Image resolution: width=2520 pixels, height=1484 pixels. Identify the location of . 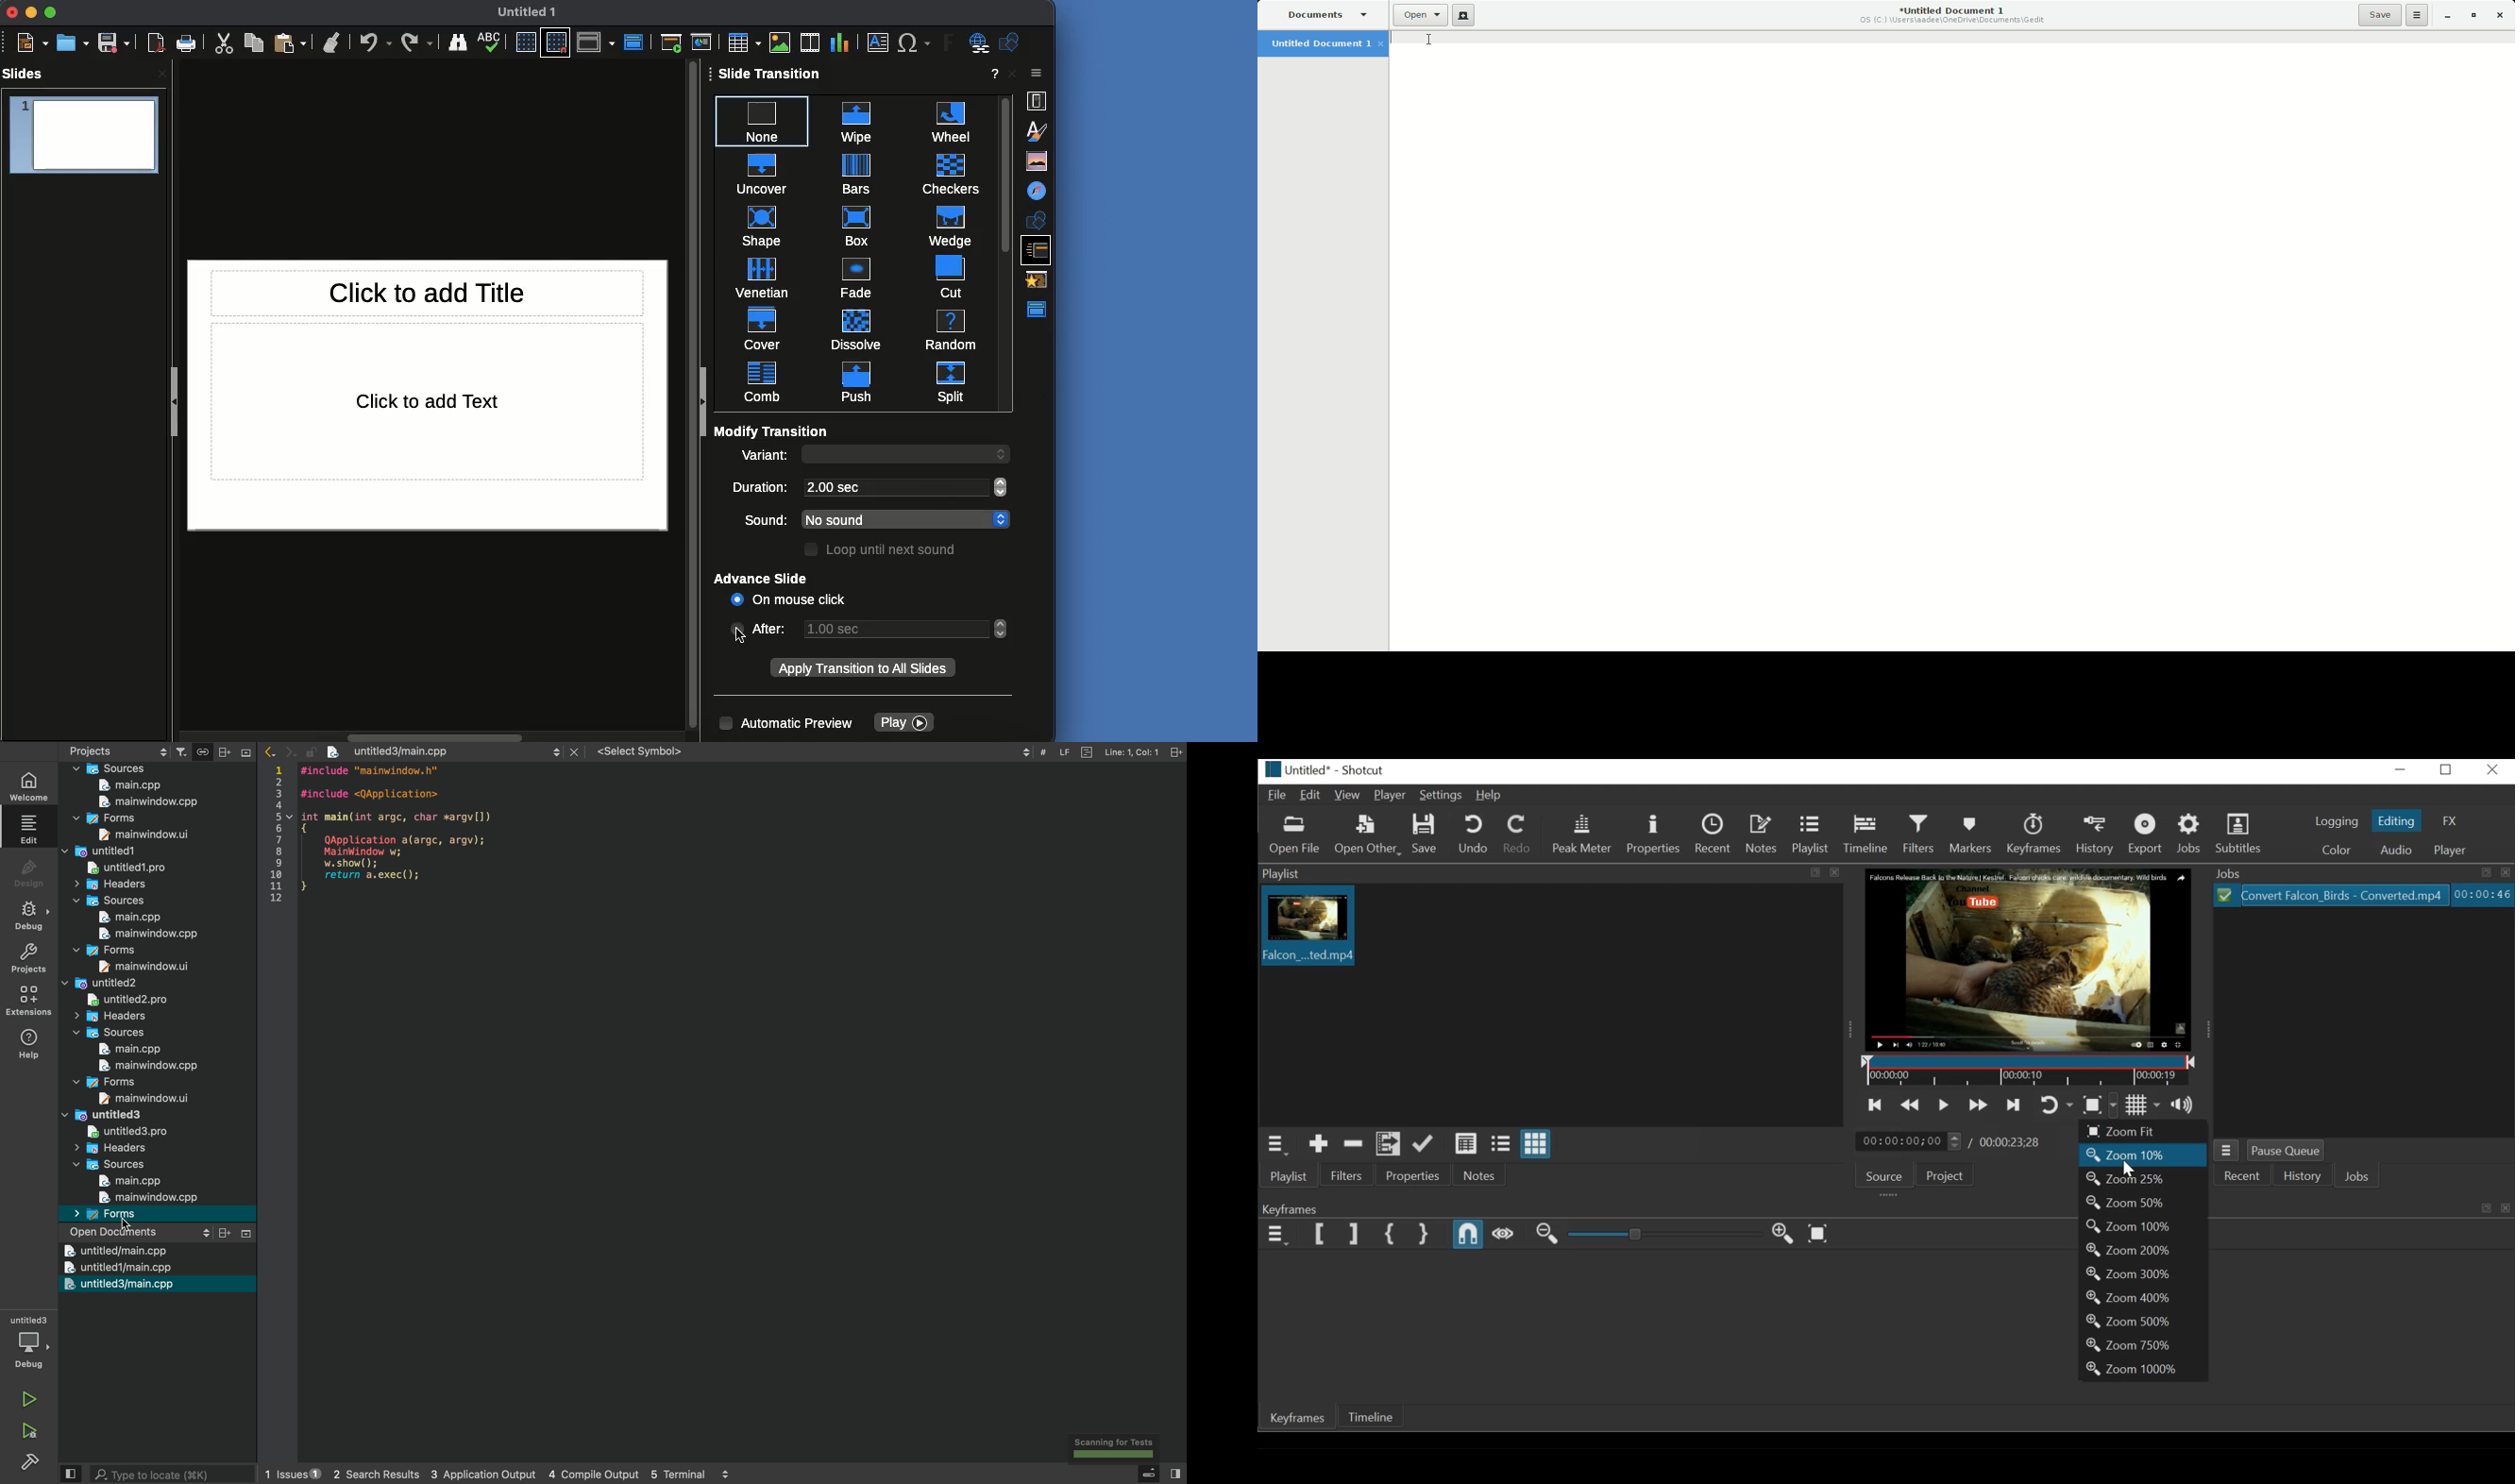
(29, 916).